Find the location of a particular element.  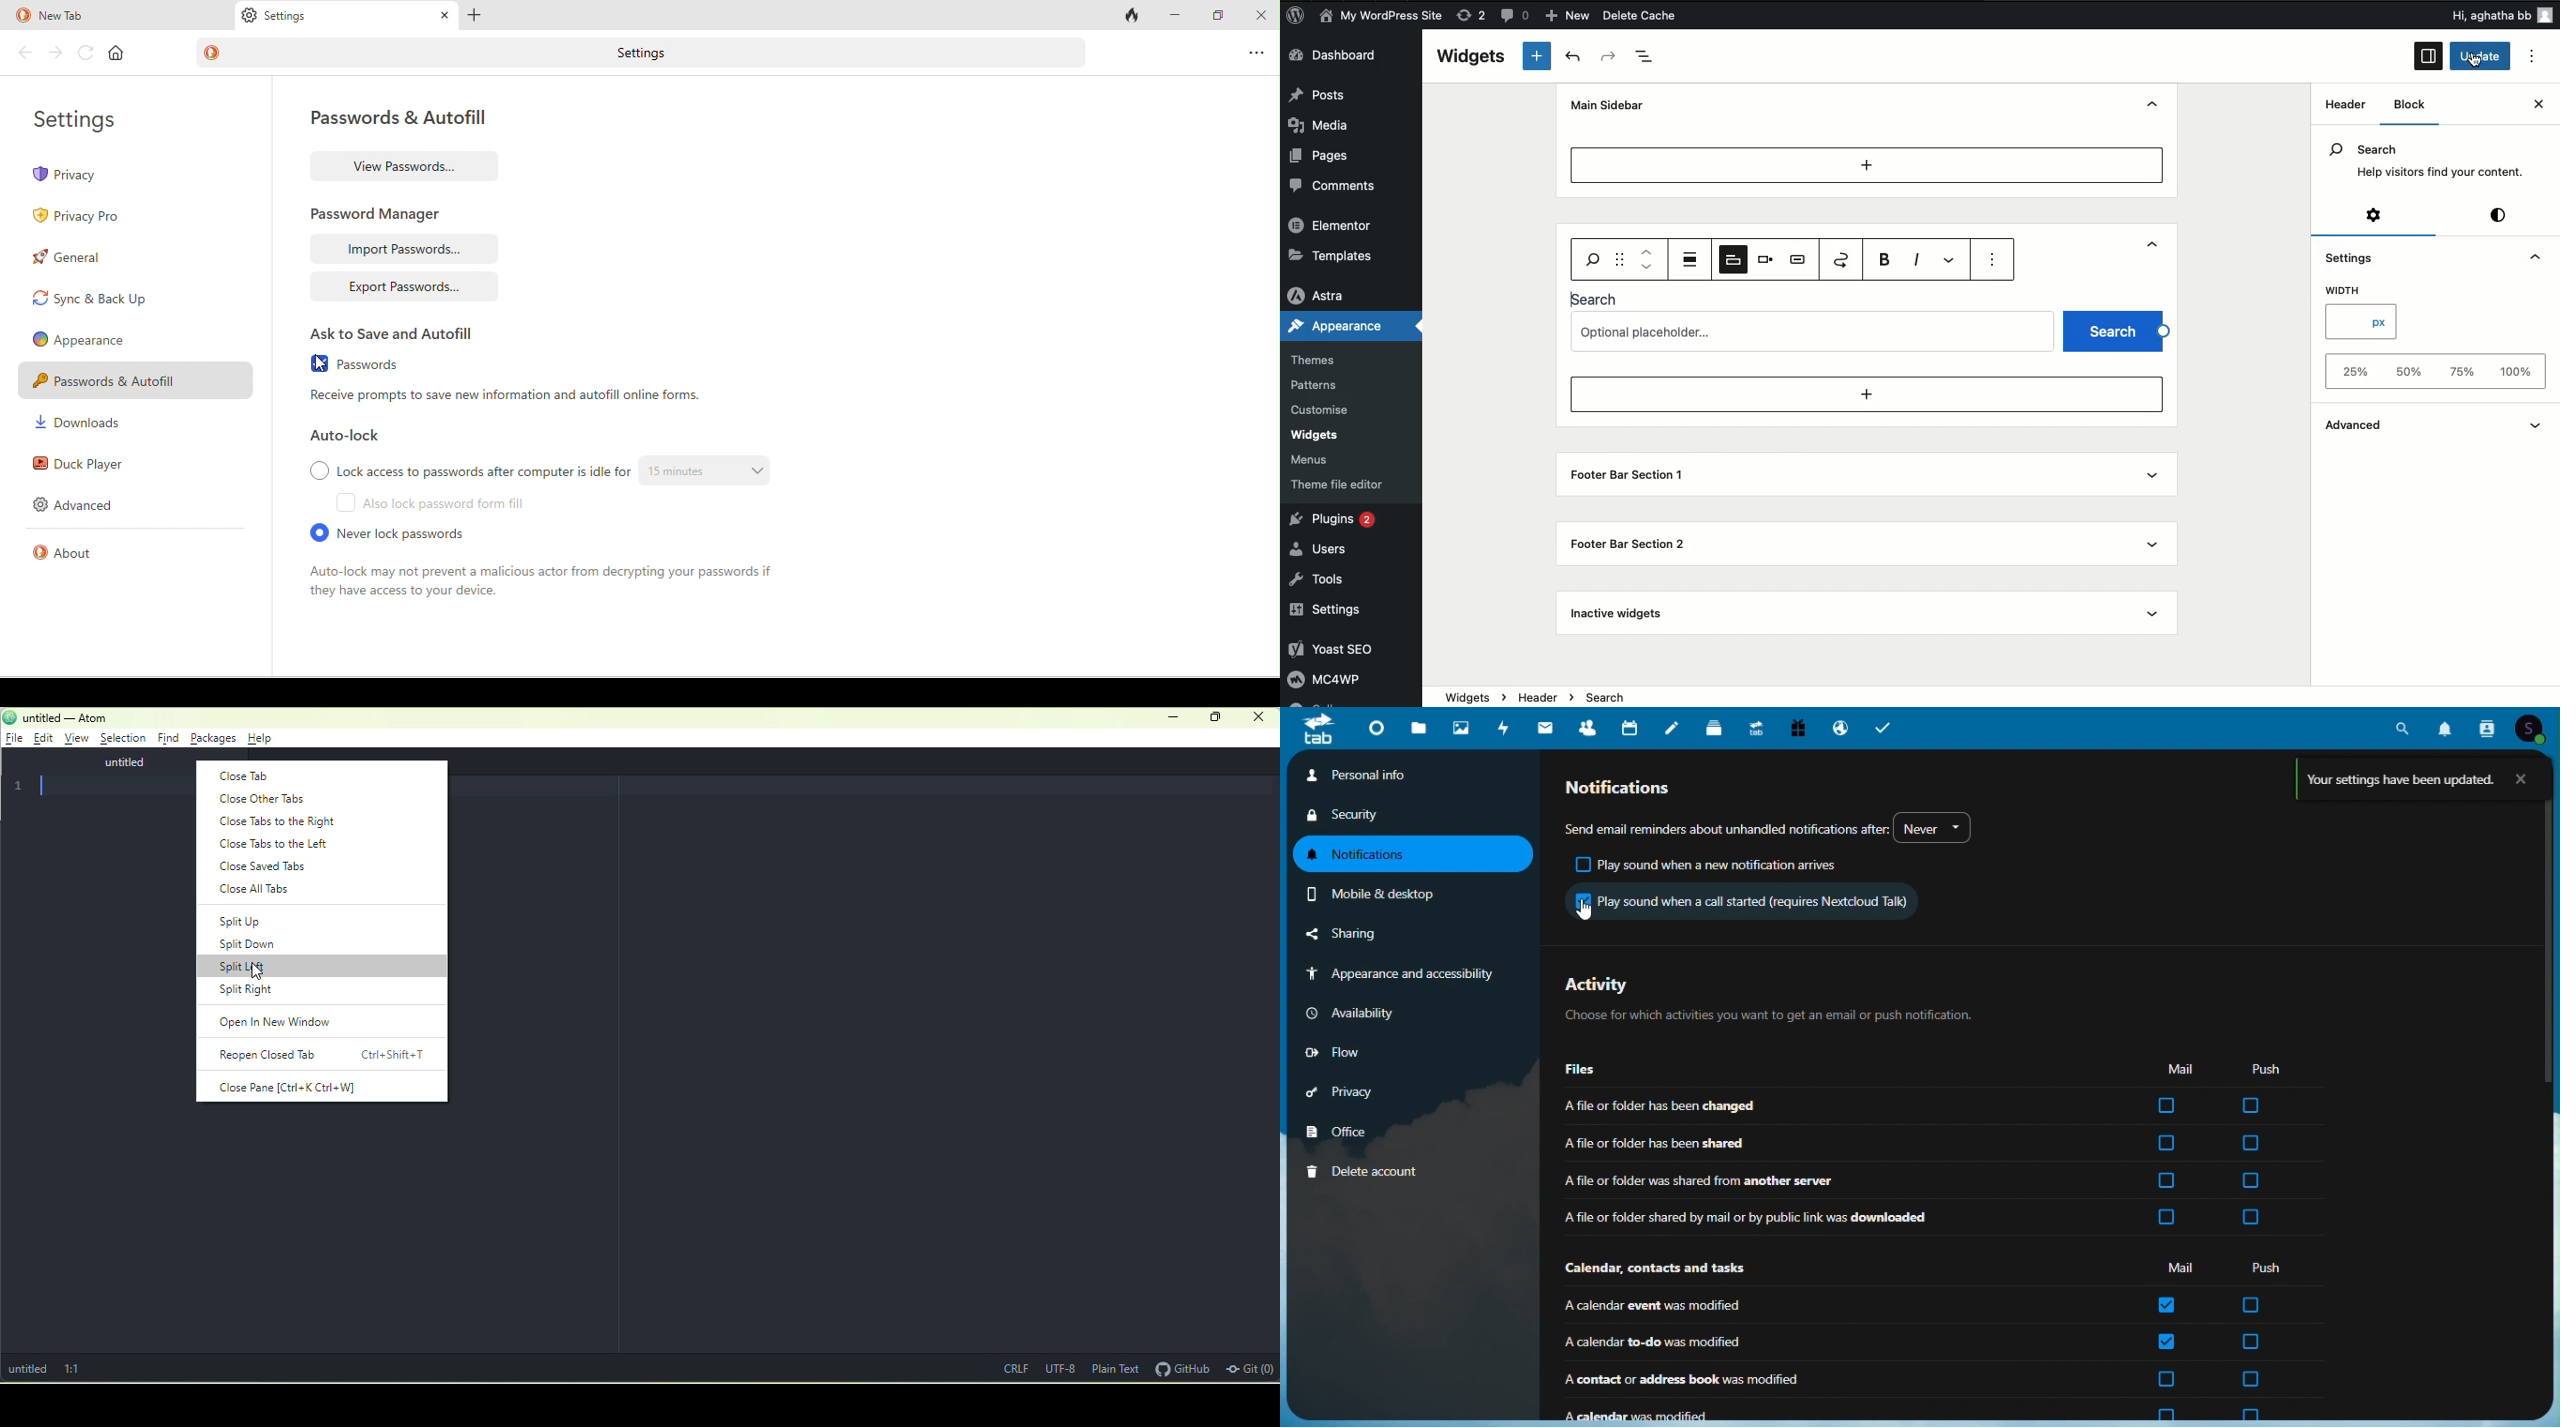

check box is located at coordinates (2165, 1414).